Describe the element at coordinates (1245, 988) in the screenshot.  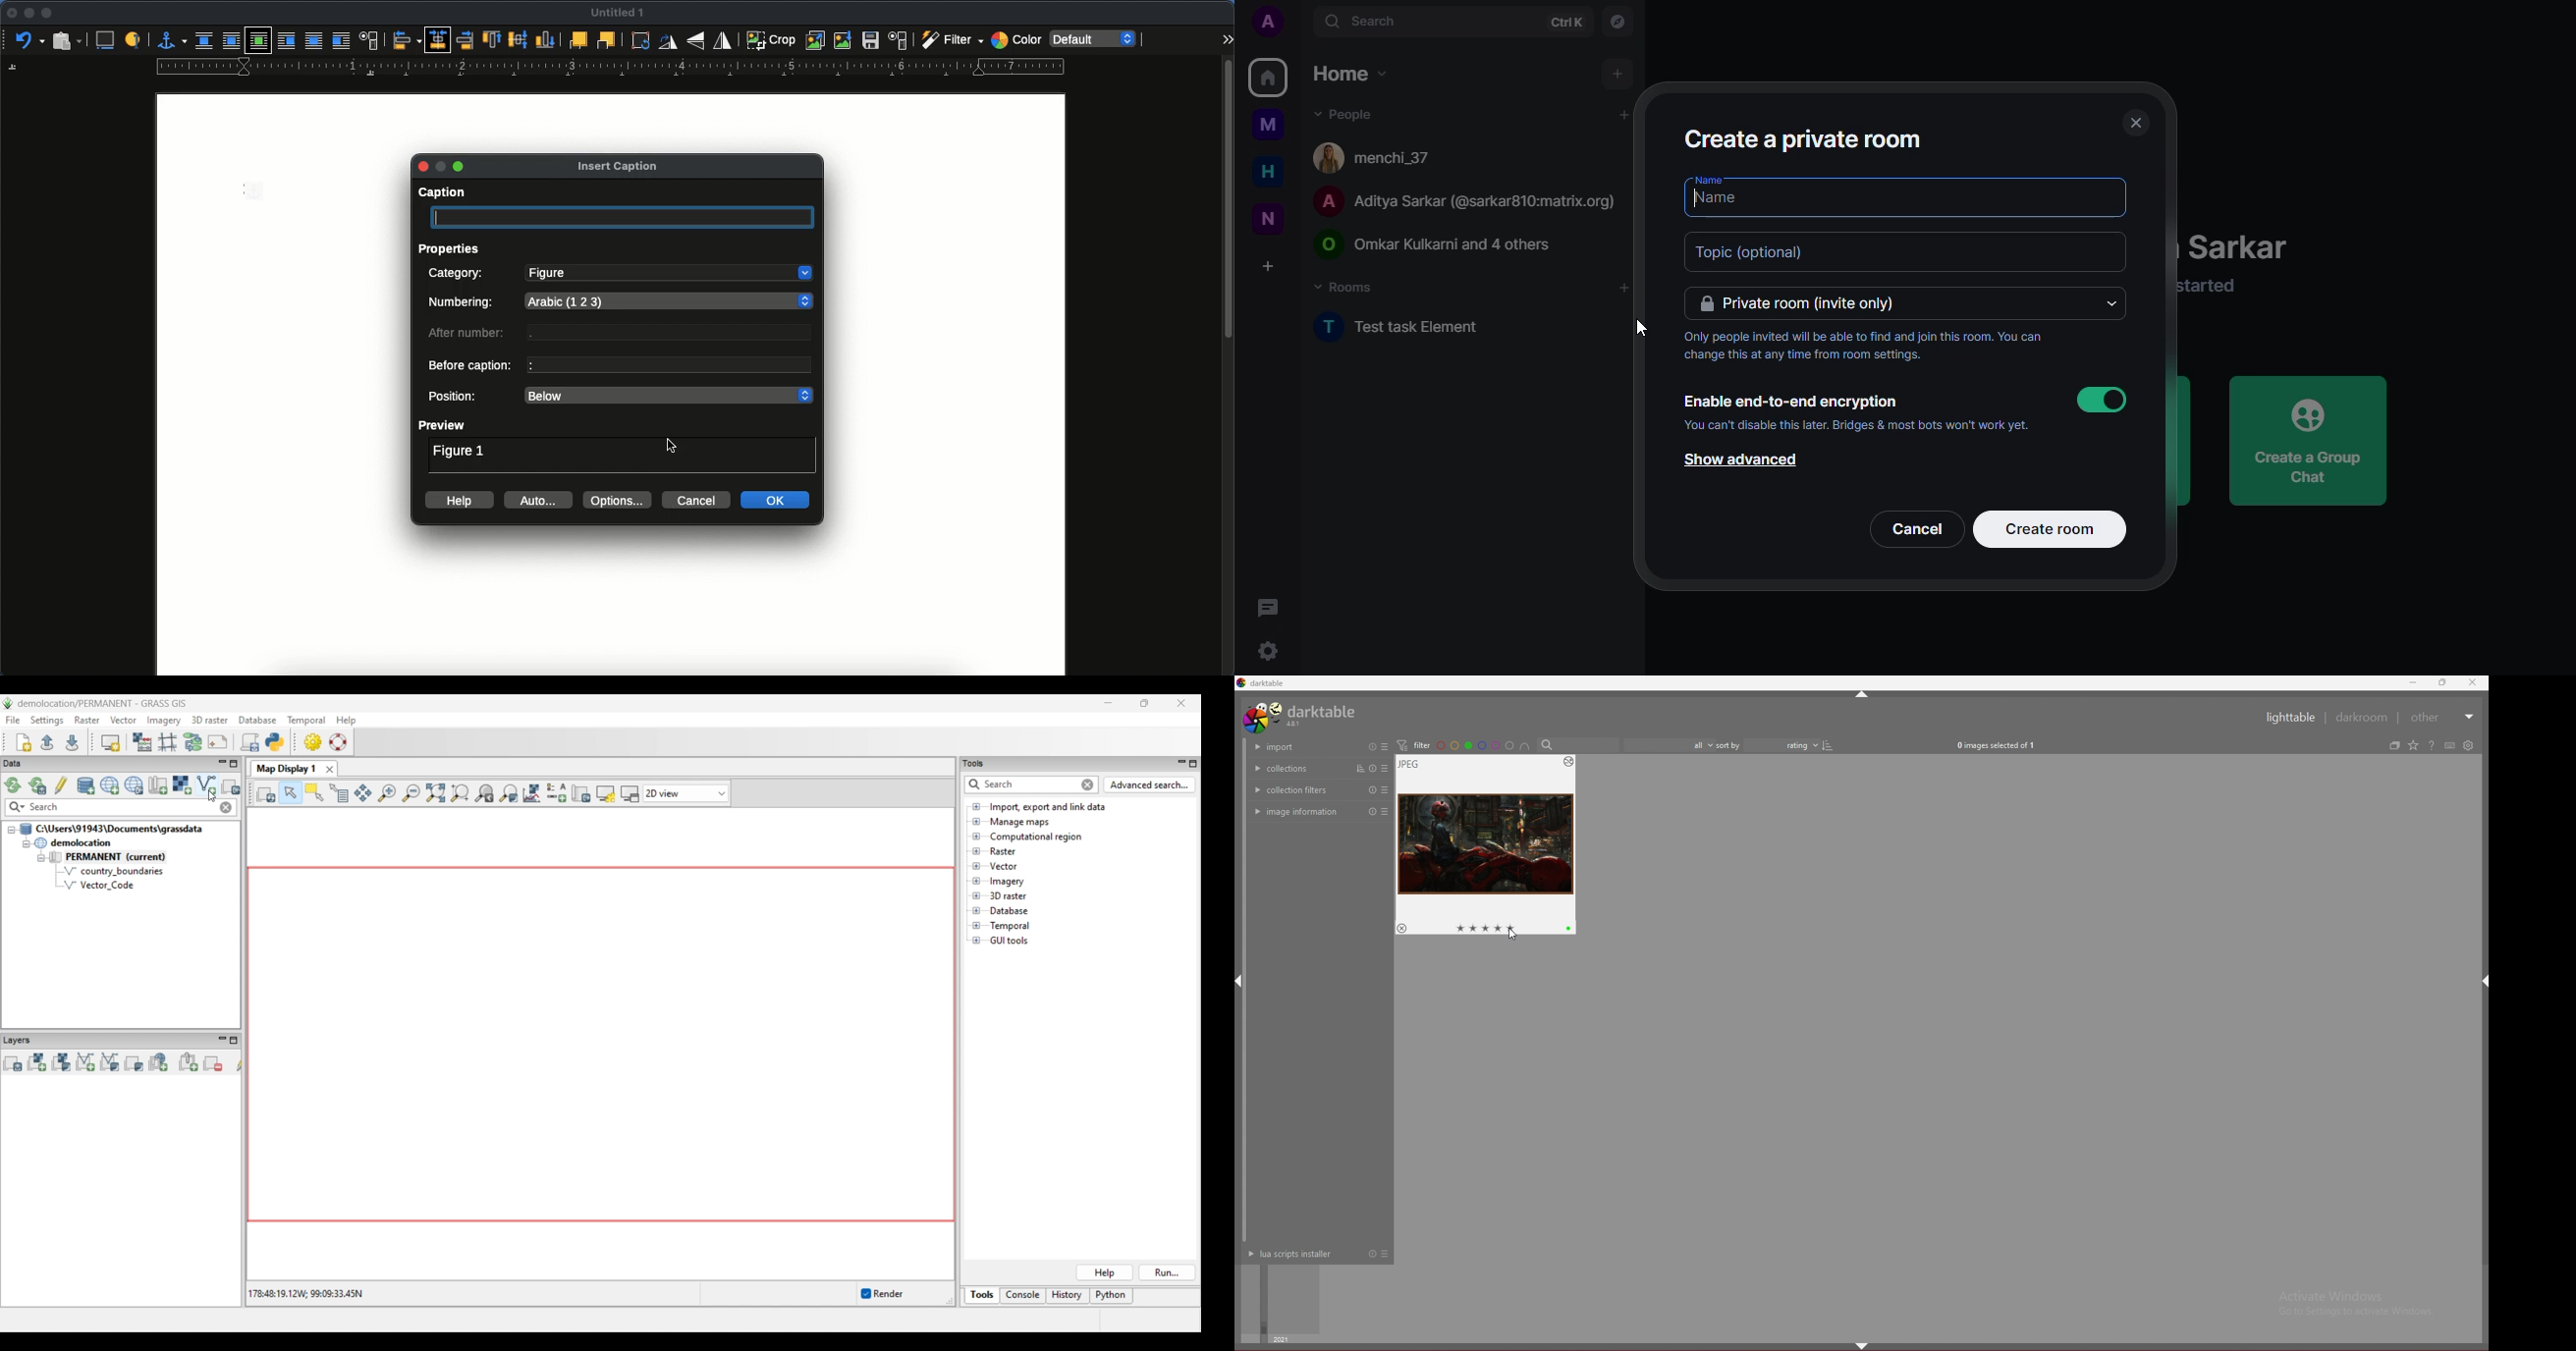
I see `scroll bar` at that location.